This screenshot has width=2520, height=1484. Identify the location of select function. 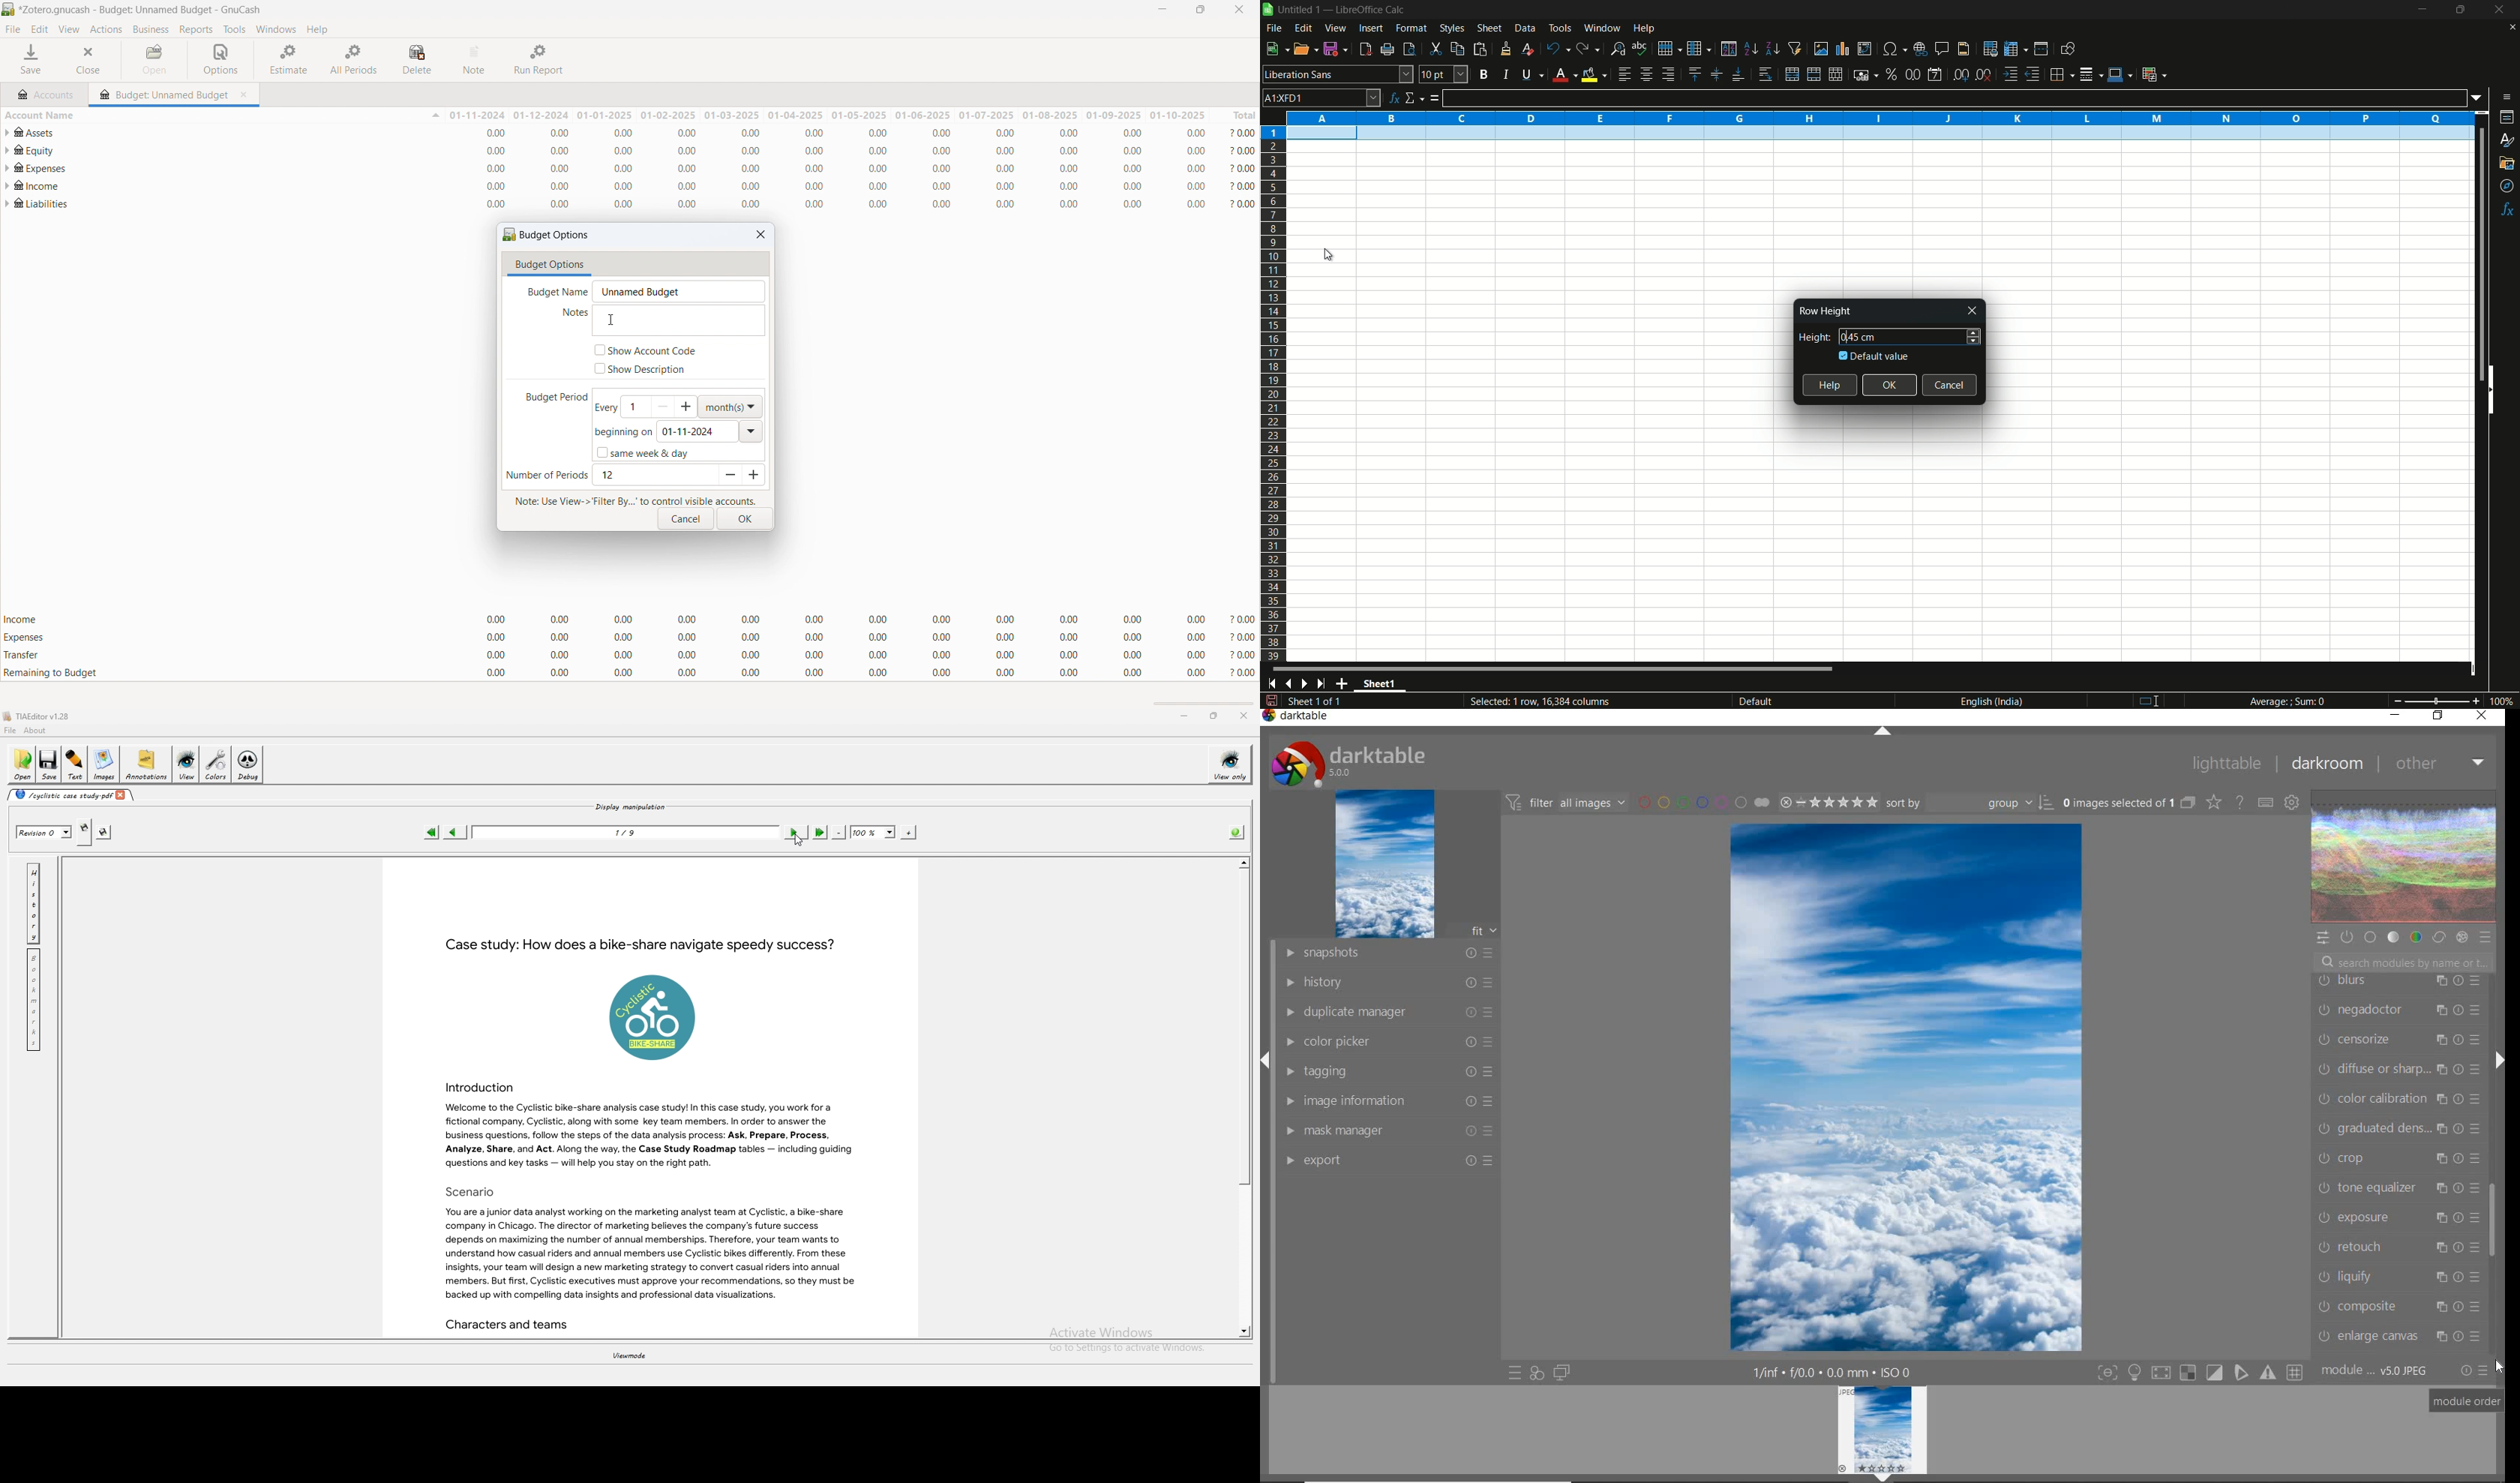
(1414, 98).